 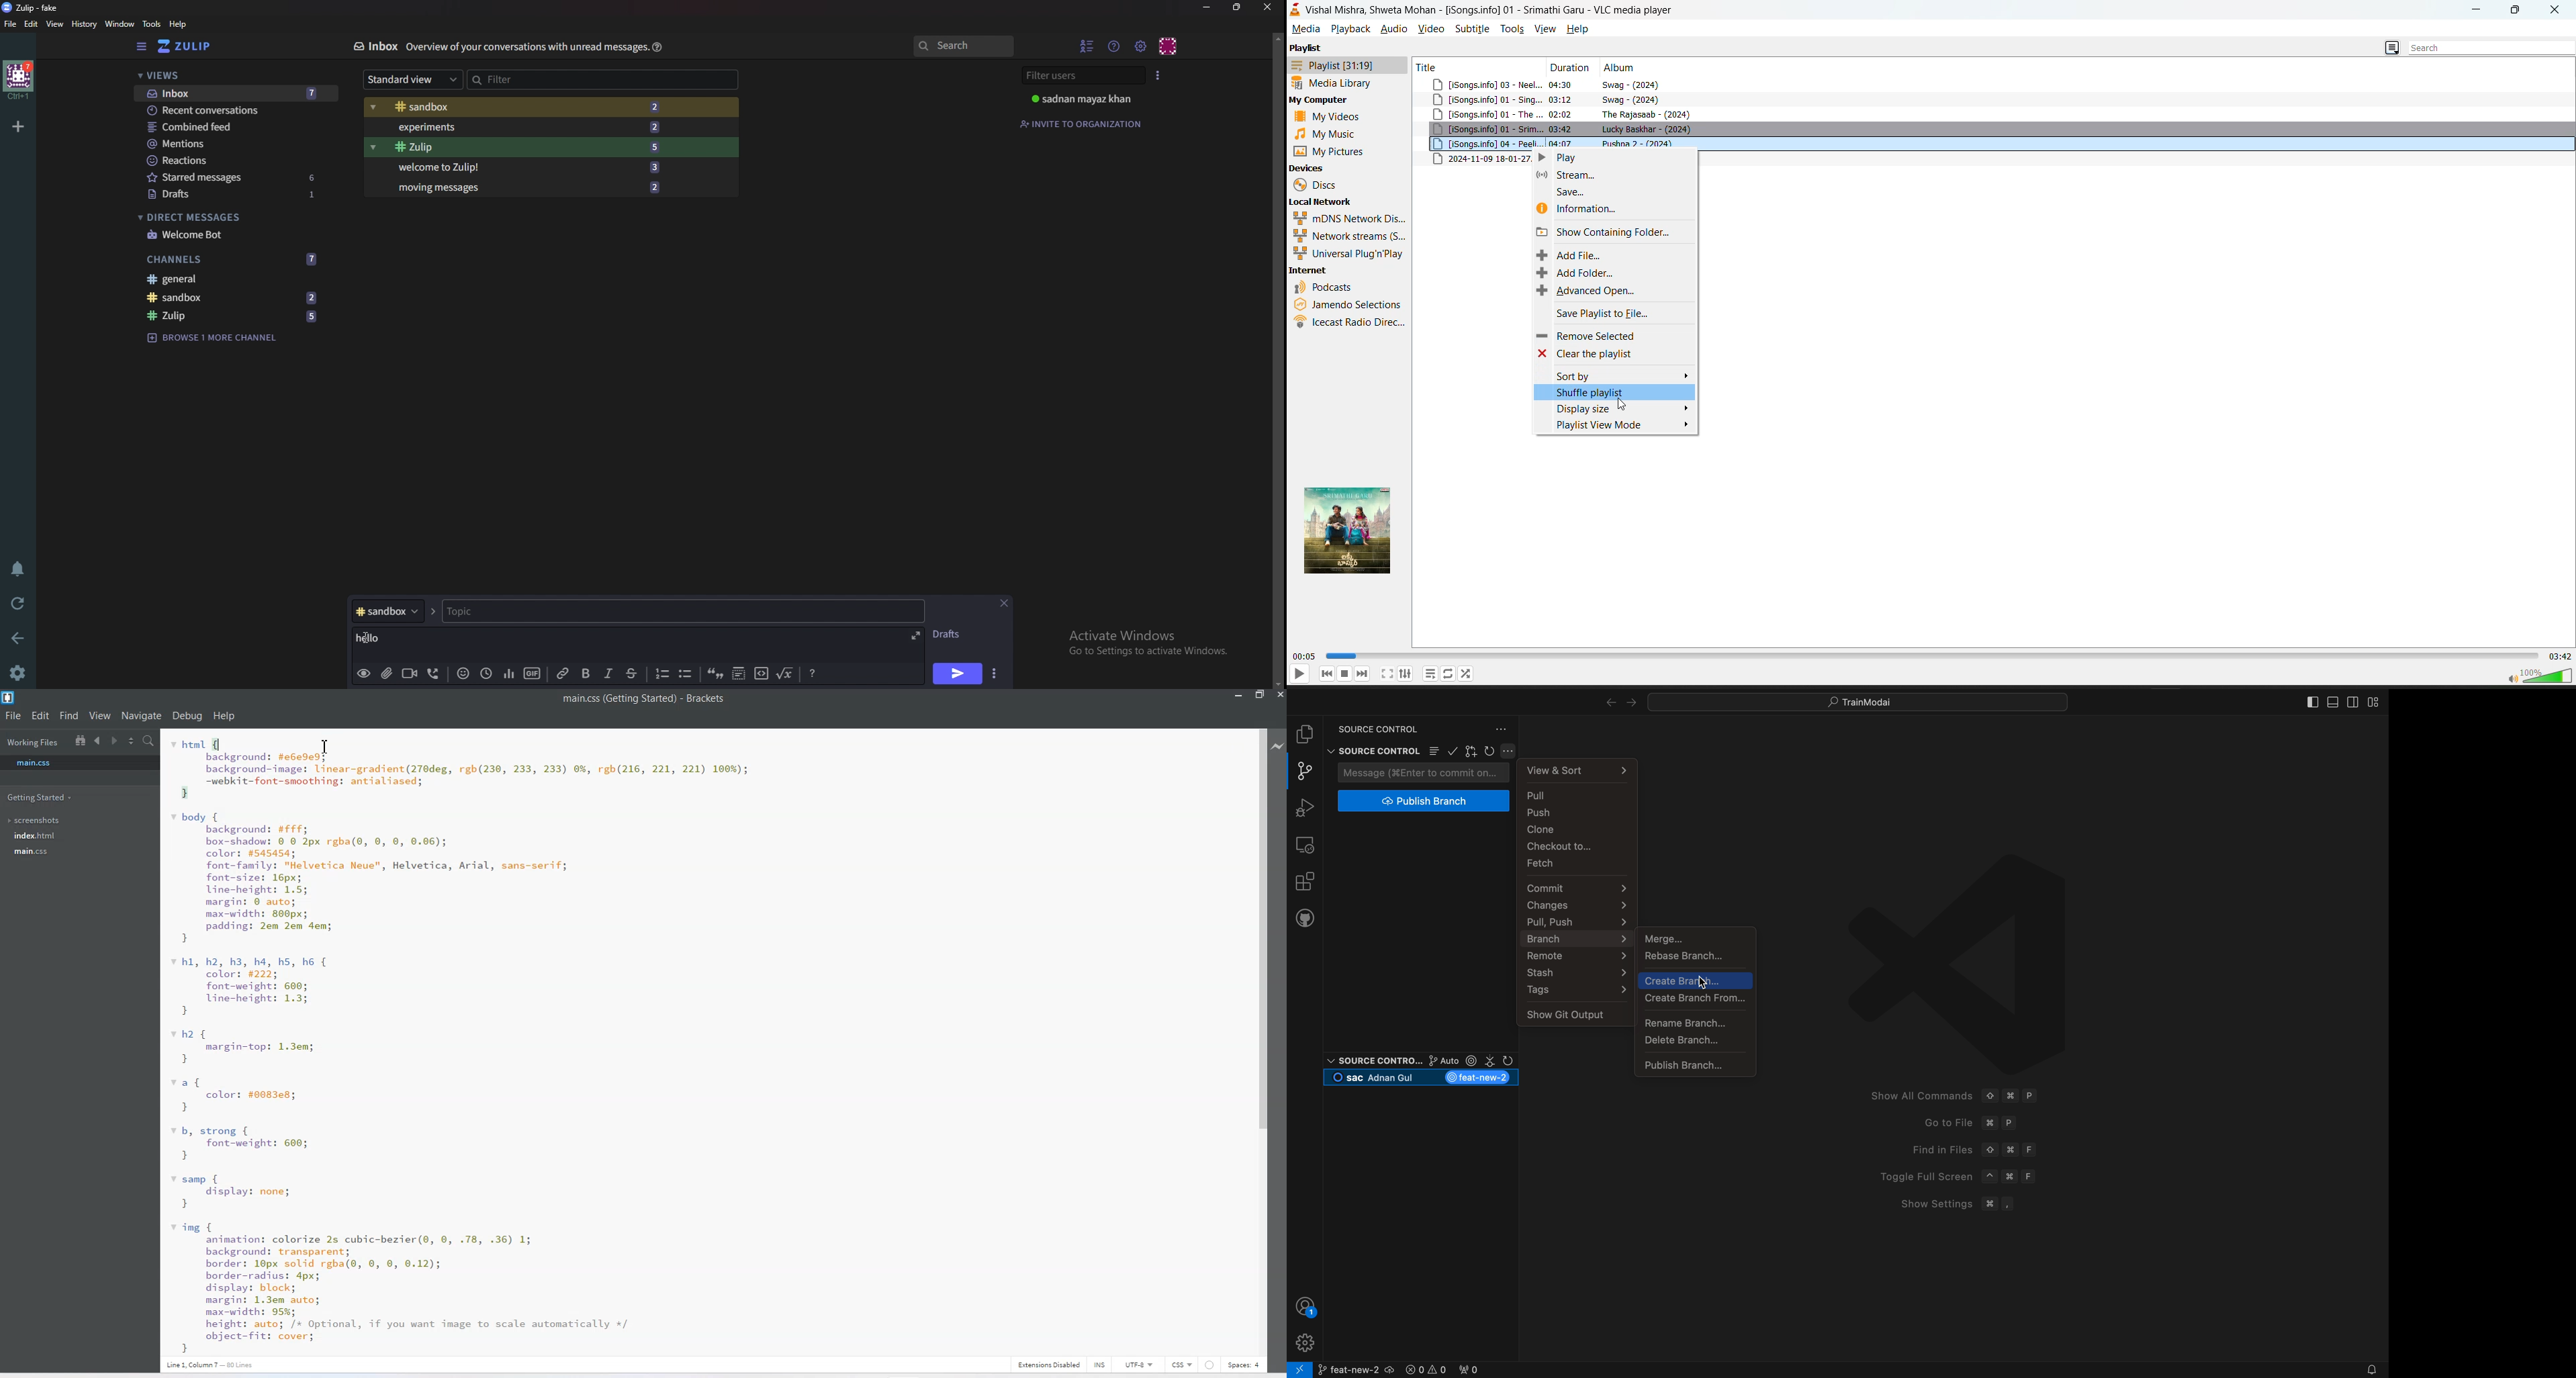 What do you see at coordinates (1159, 75) in the screenshot?
I see `User list style` at bounding box center [1159, 75].